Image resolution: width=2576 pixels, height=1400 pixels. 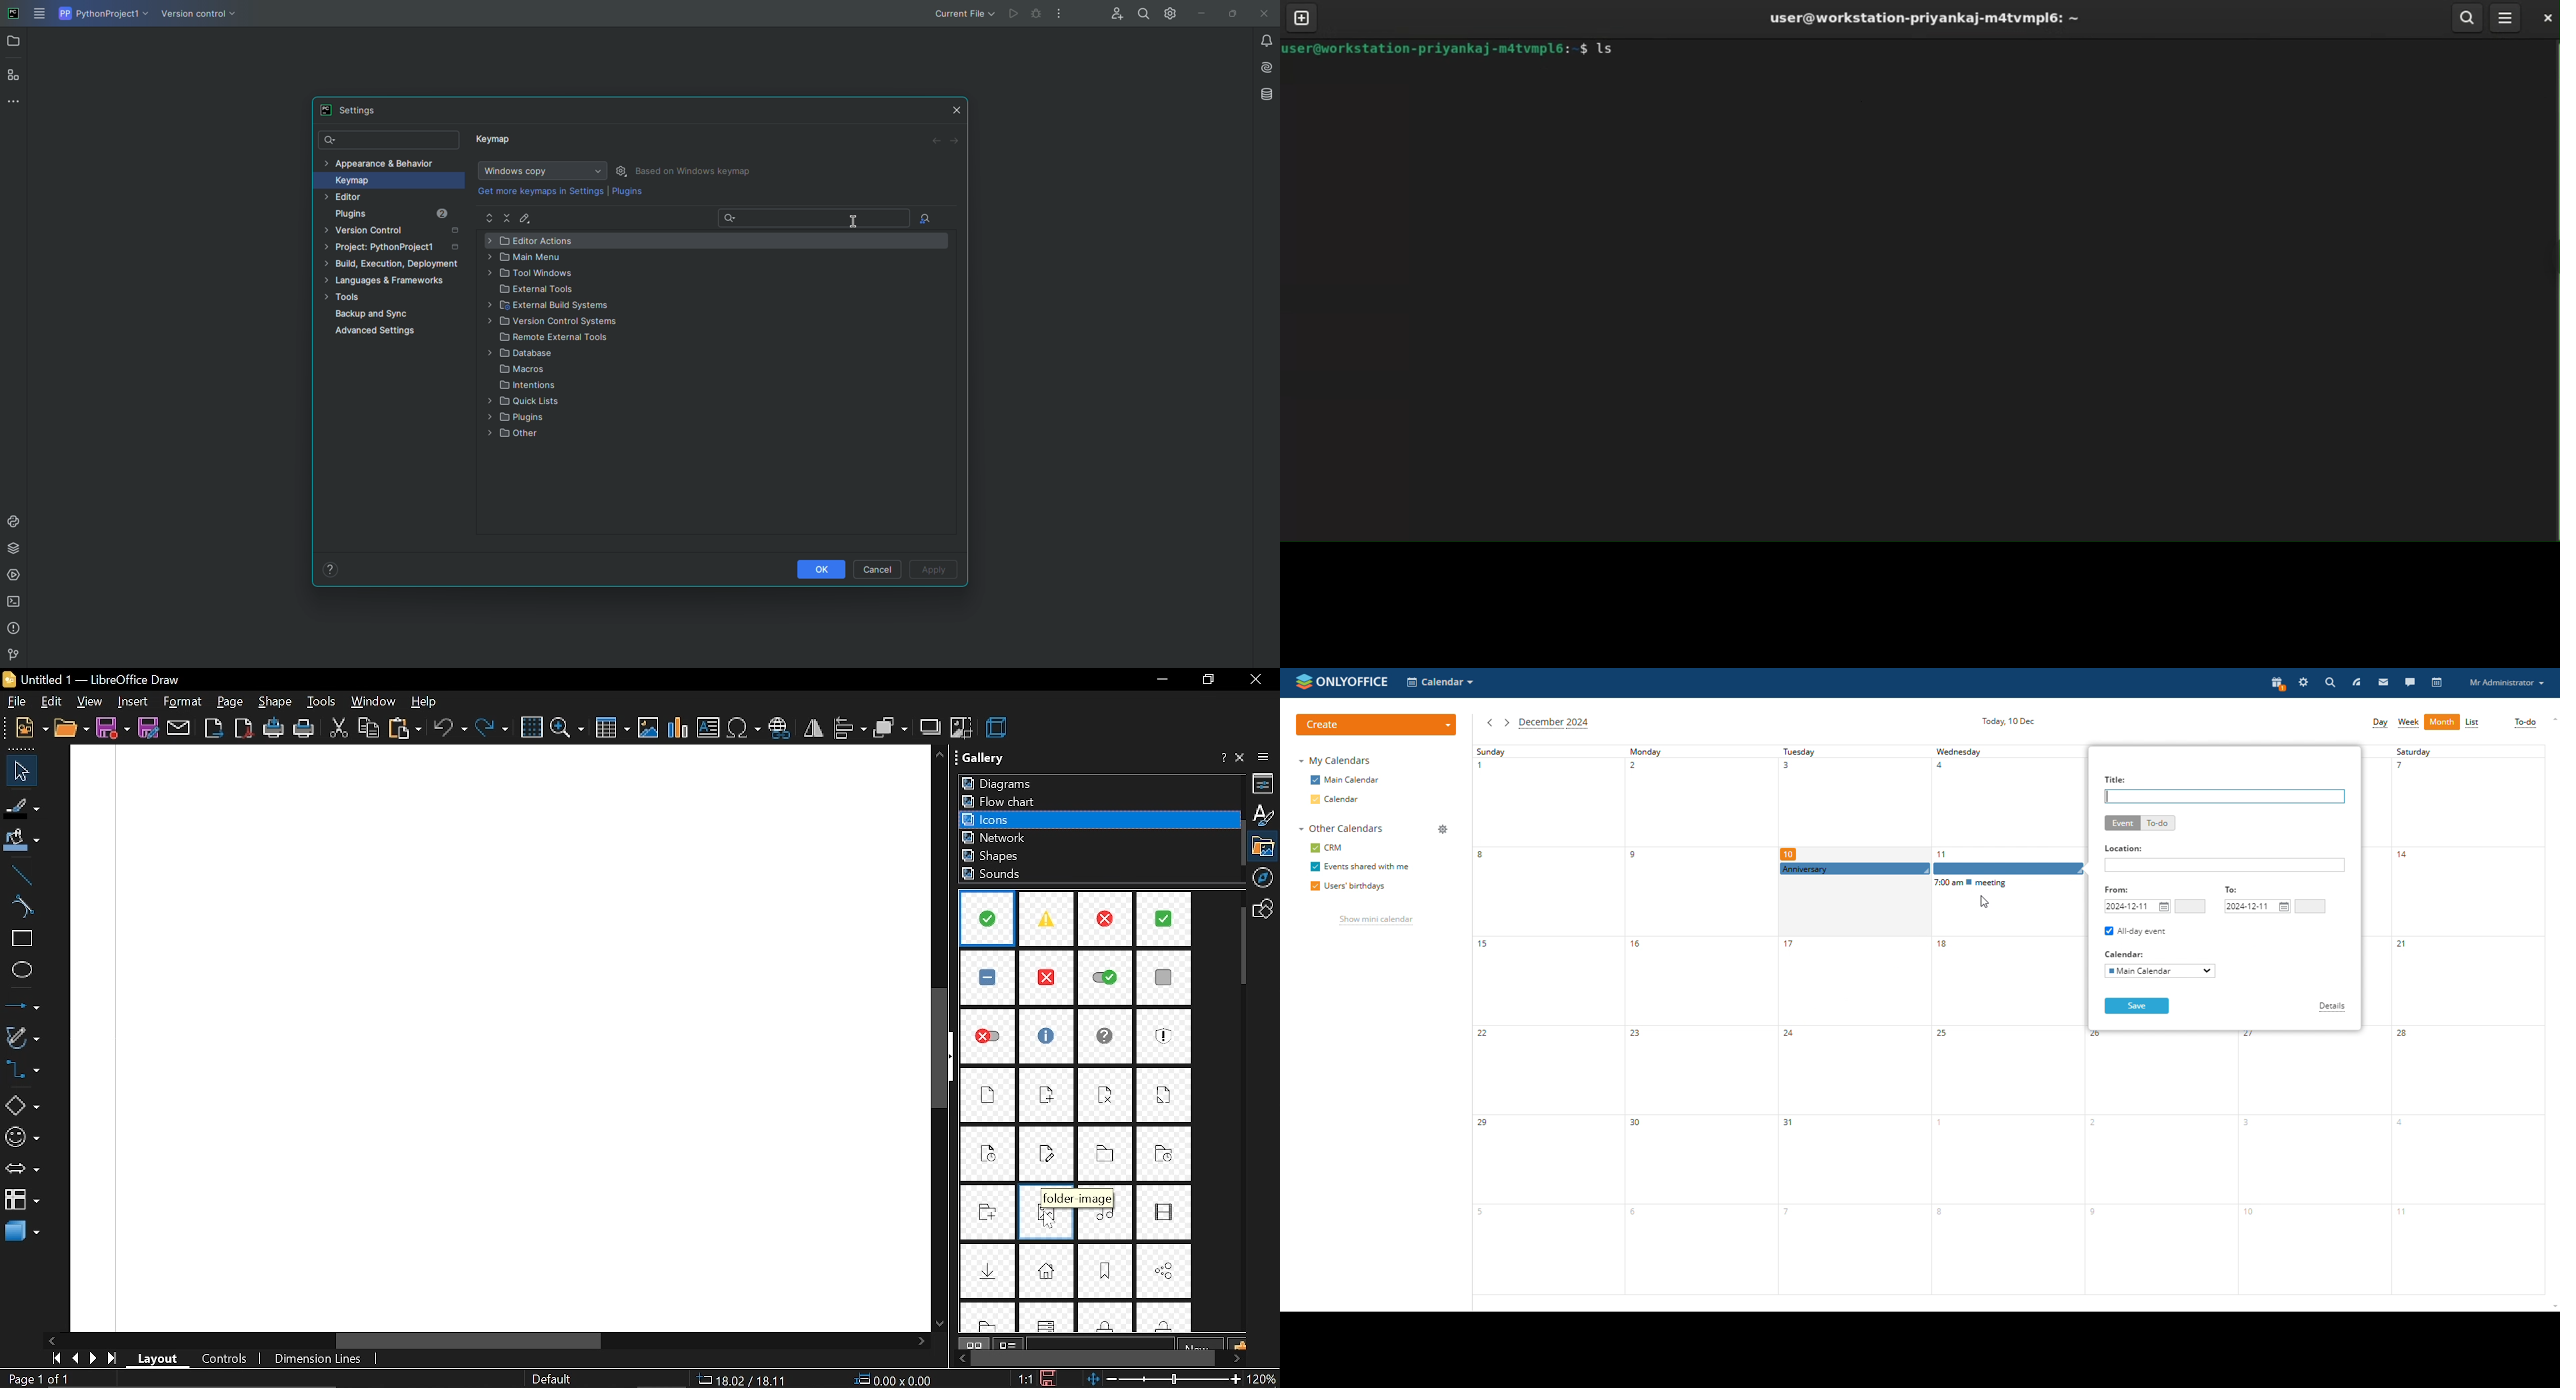 What do you see at coordinates (815, 220) in the screenshot?
I see `Search` at bounding box center [815, 220].